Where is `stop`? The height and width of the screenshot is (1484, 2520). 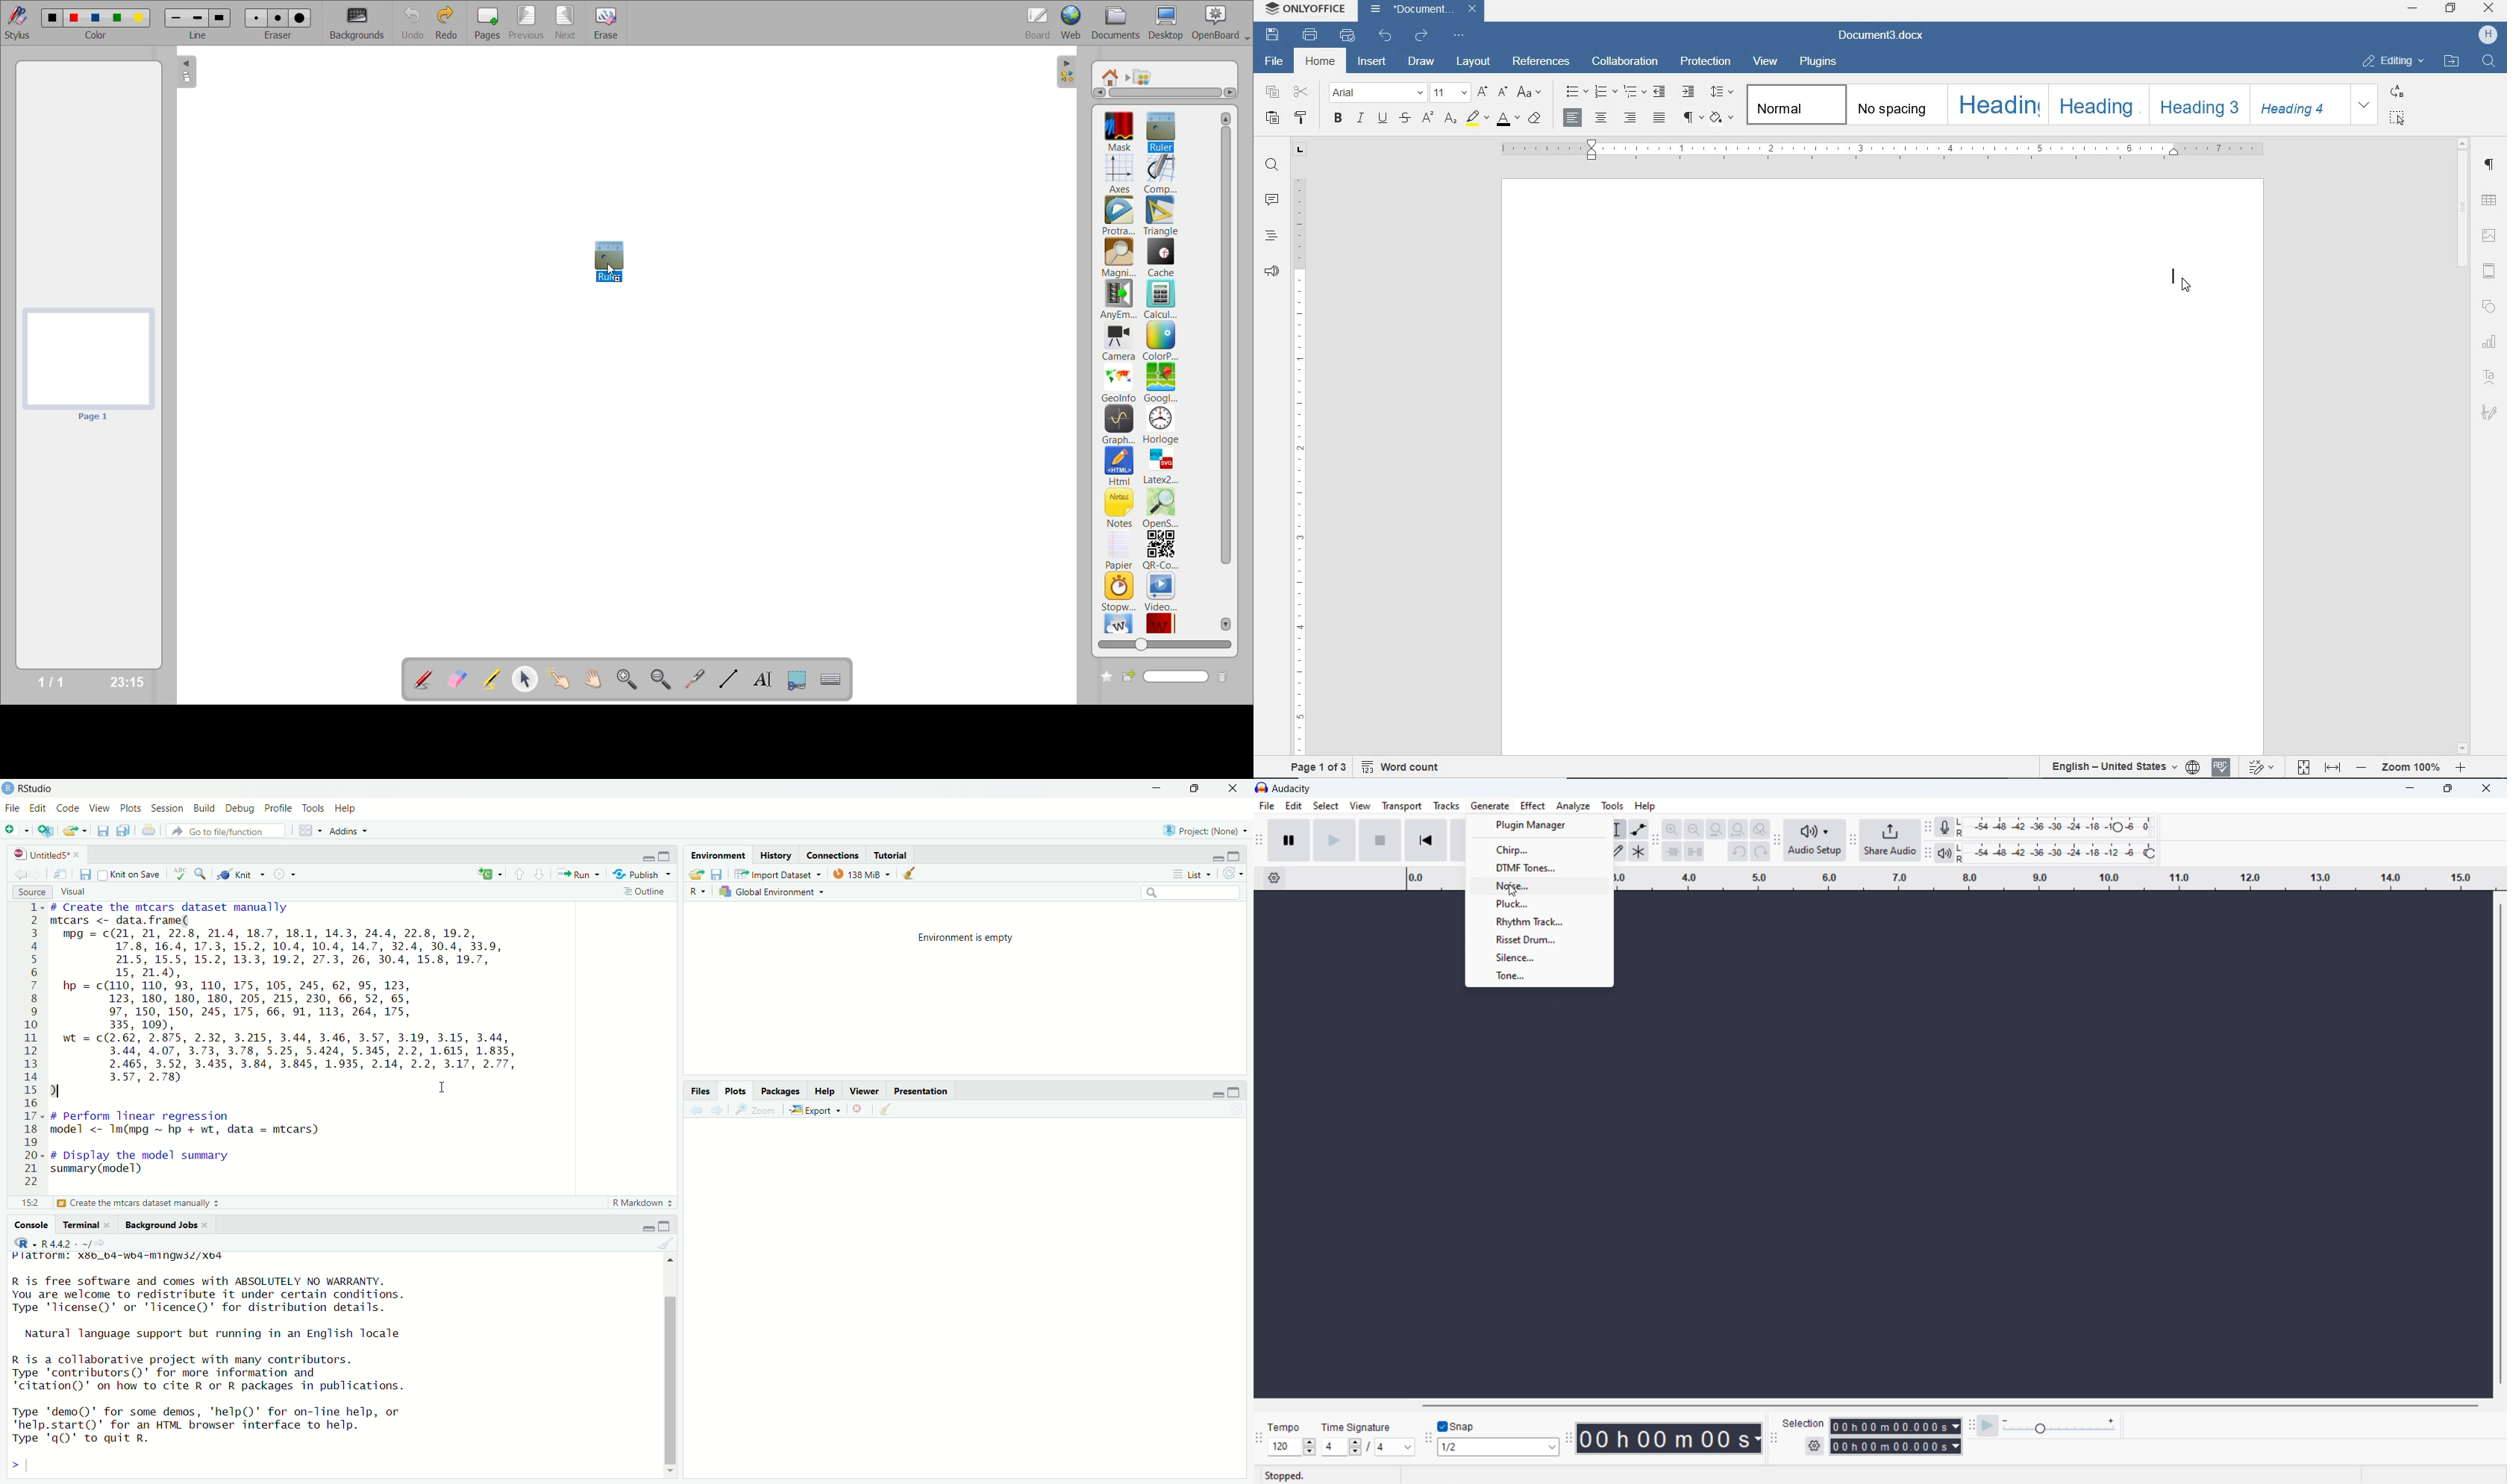
stop is located at coordinates (1380, 840).